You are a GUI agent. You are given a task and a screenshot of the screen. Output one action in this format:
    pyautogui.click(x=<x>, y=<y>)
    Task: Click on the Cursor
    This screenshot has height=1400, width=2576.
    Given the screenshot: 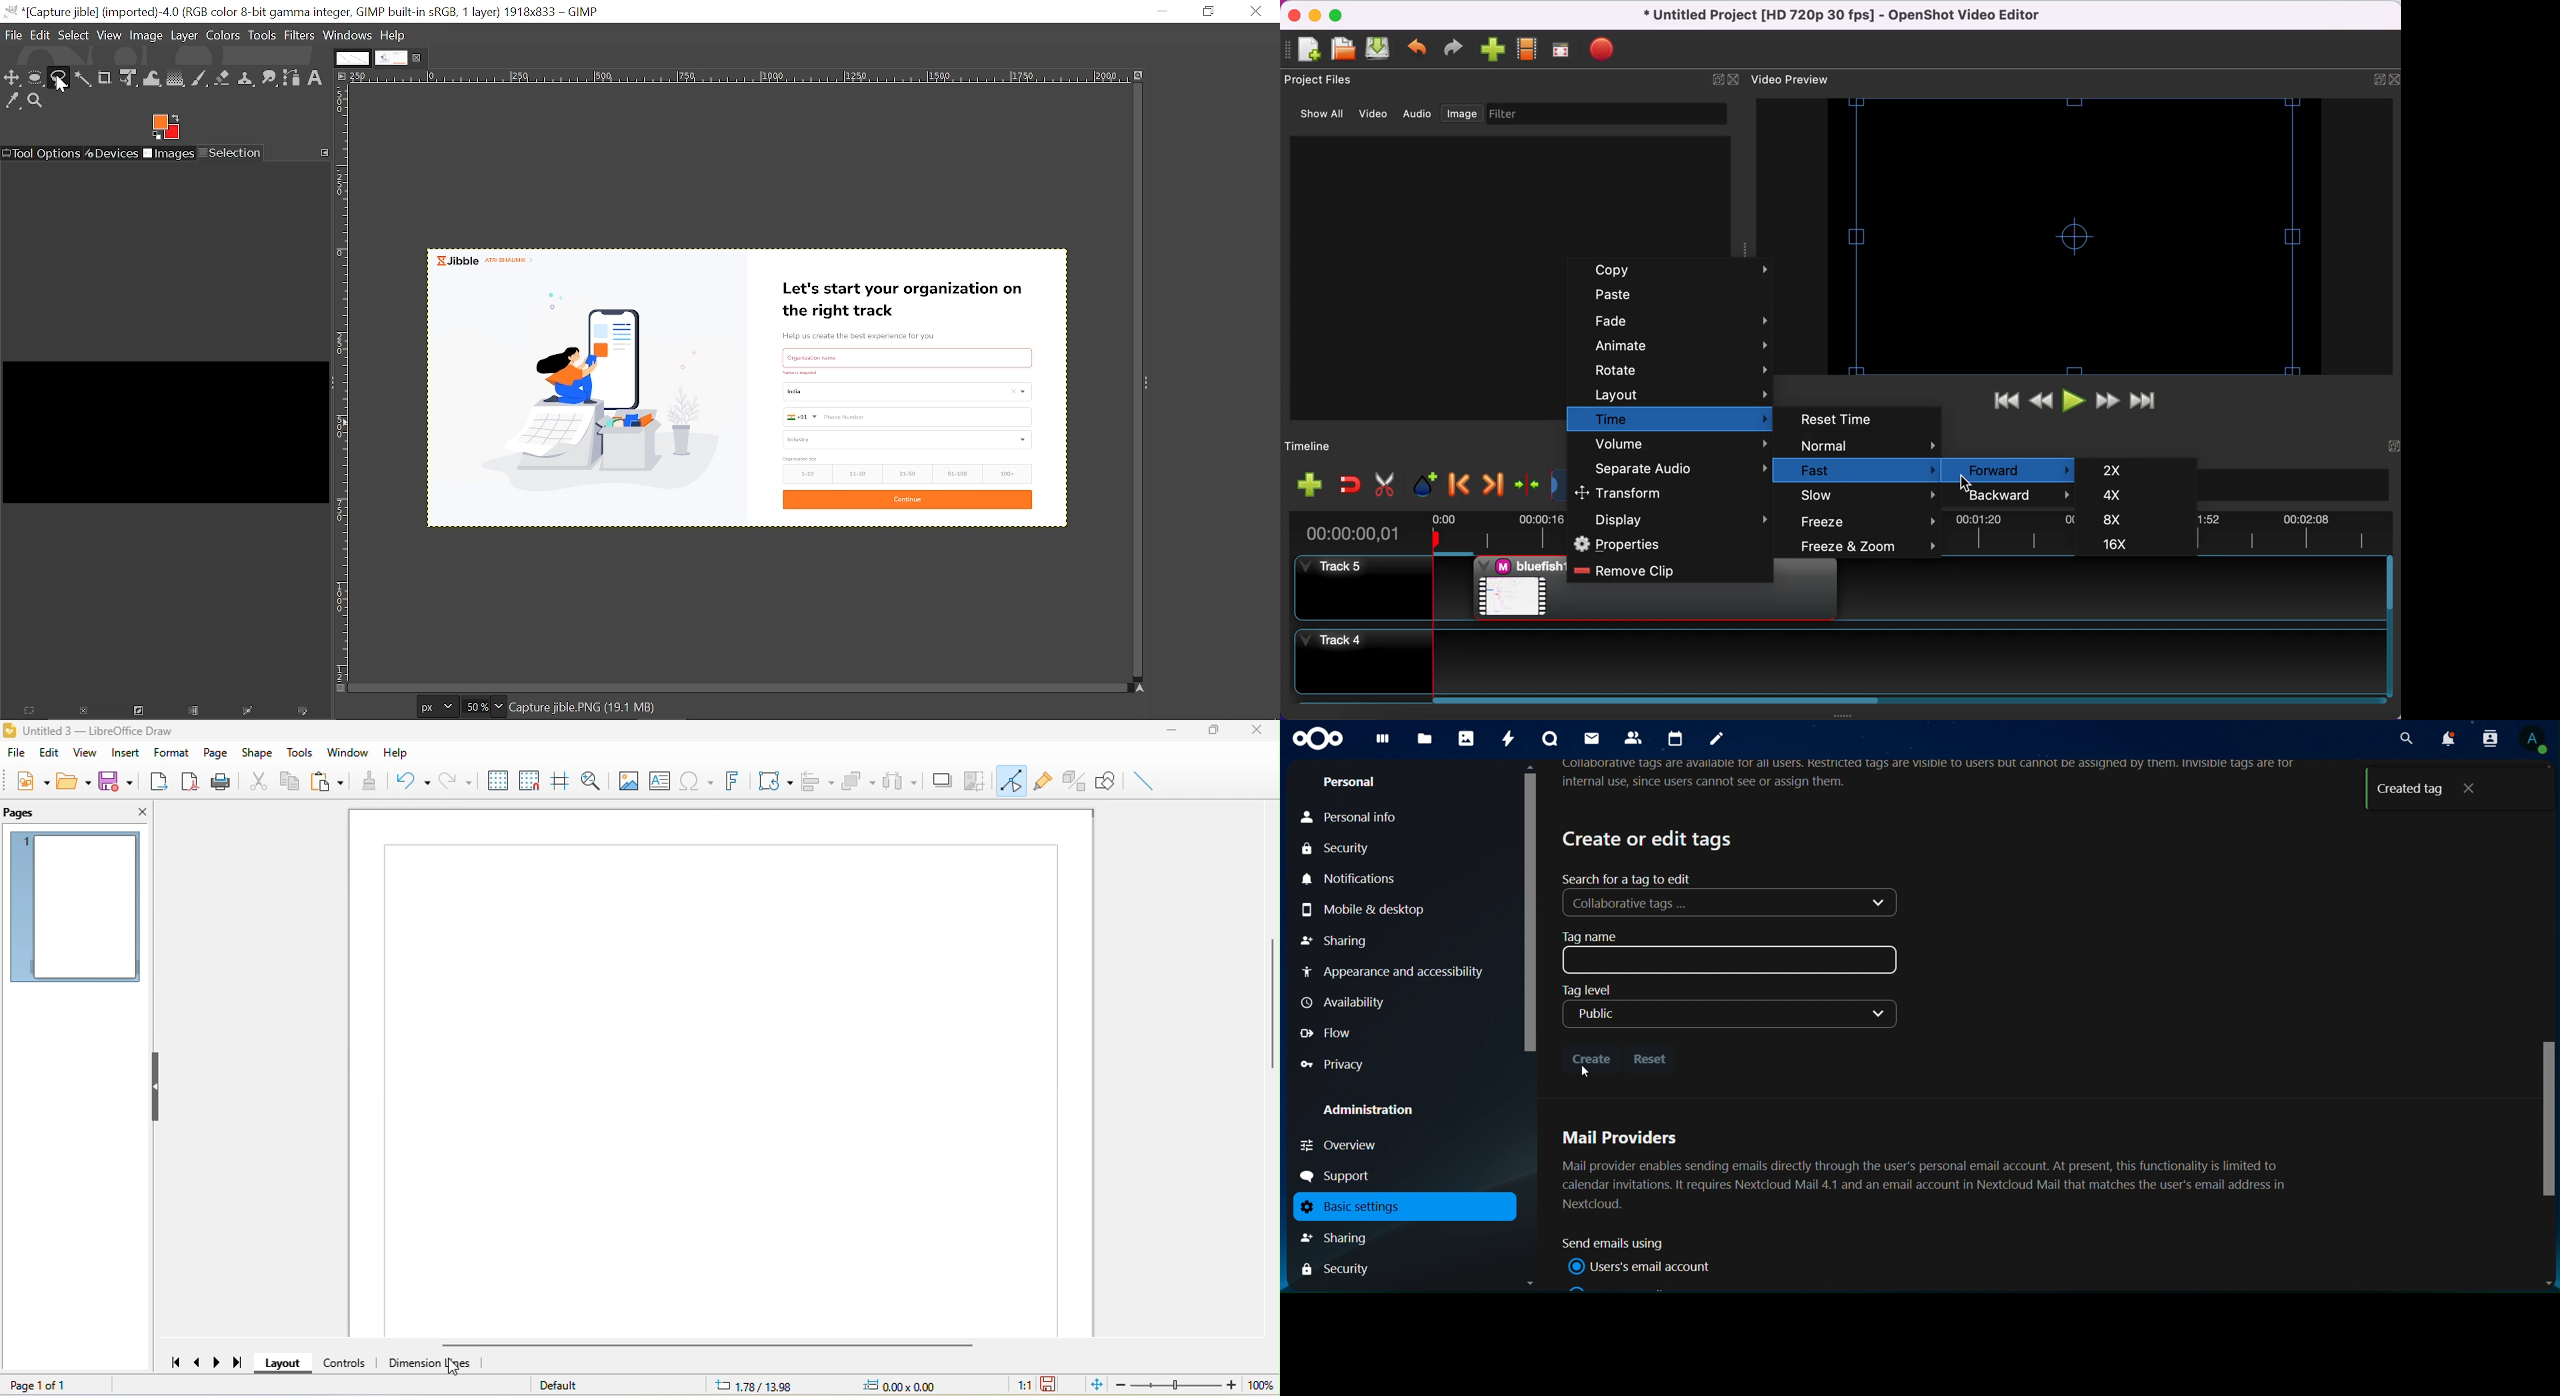 What is the action you would take?
    pyautogui.click(x=1969, y=481)
    